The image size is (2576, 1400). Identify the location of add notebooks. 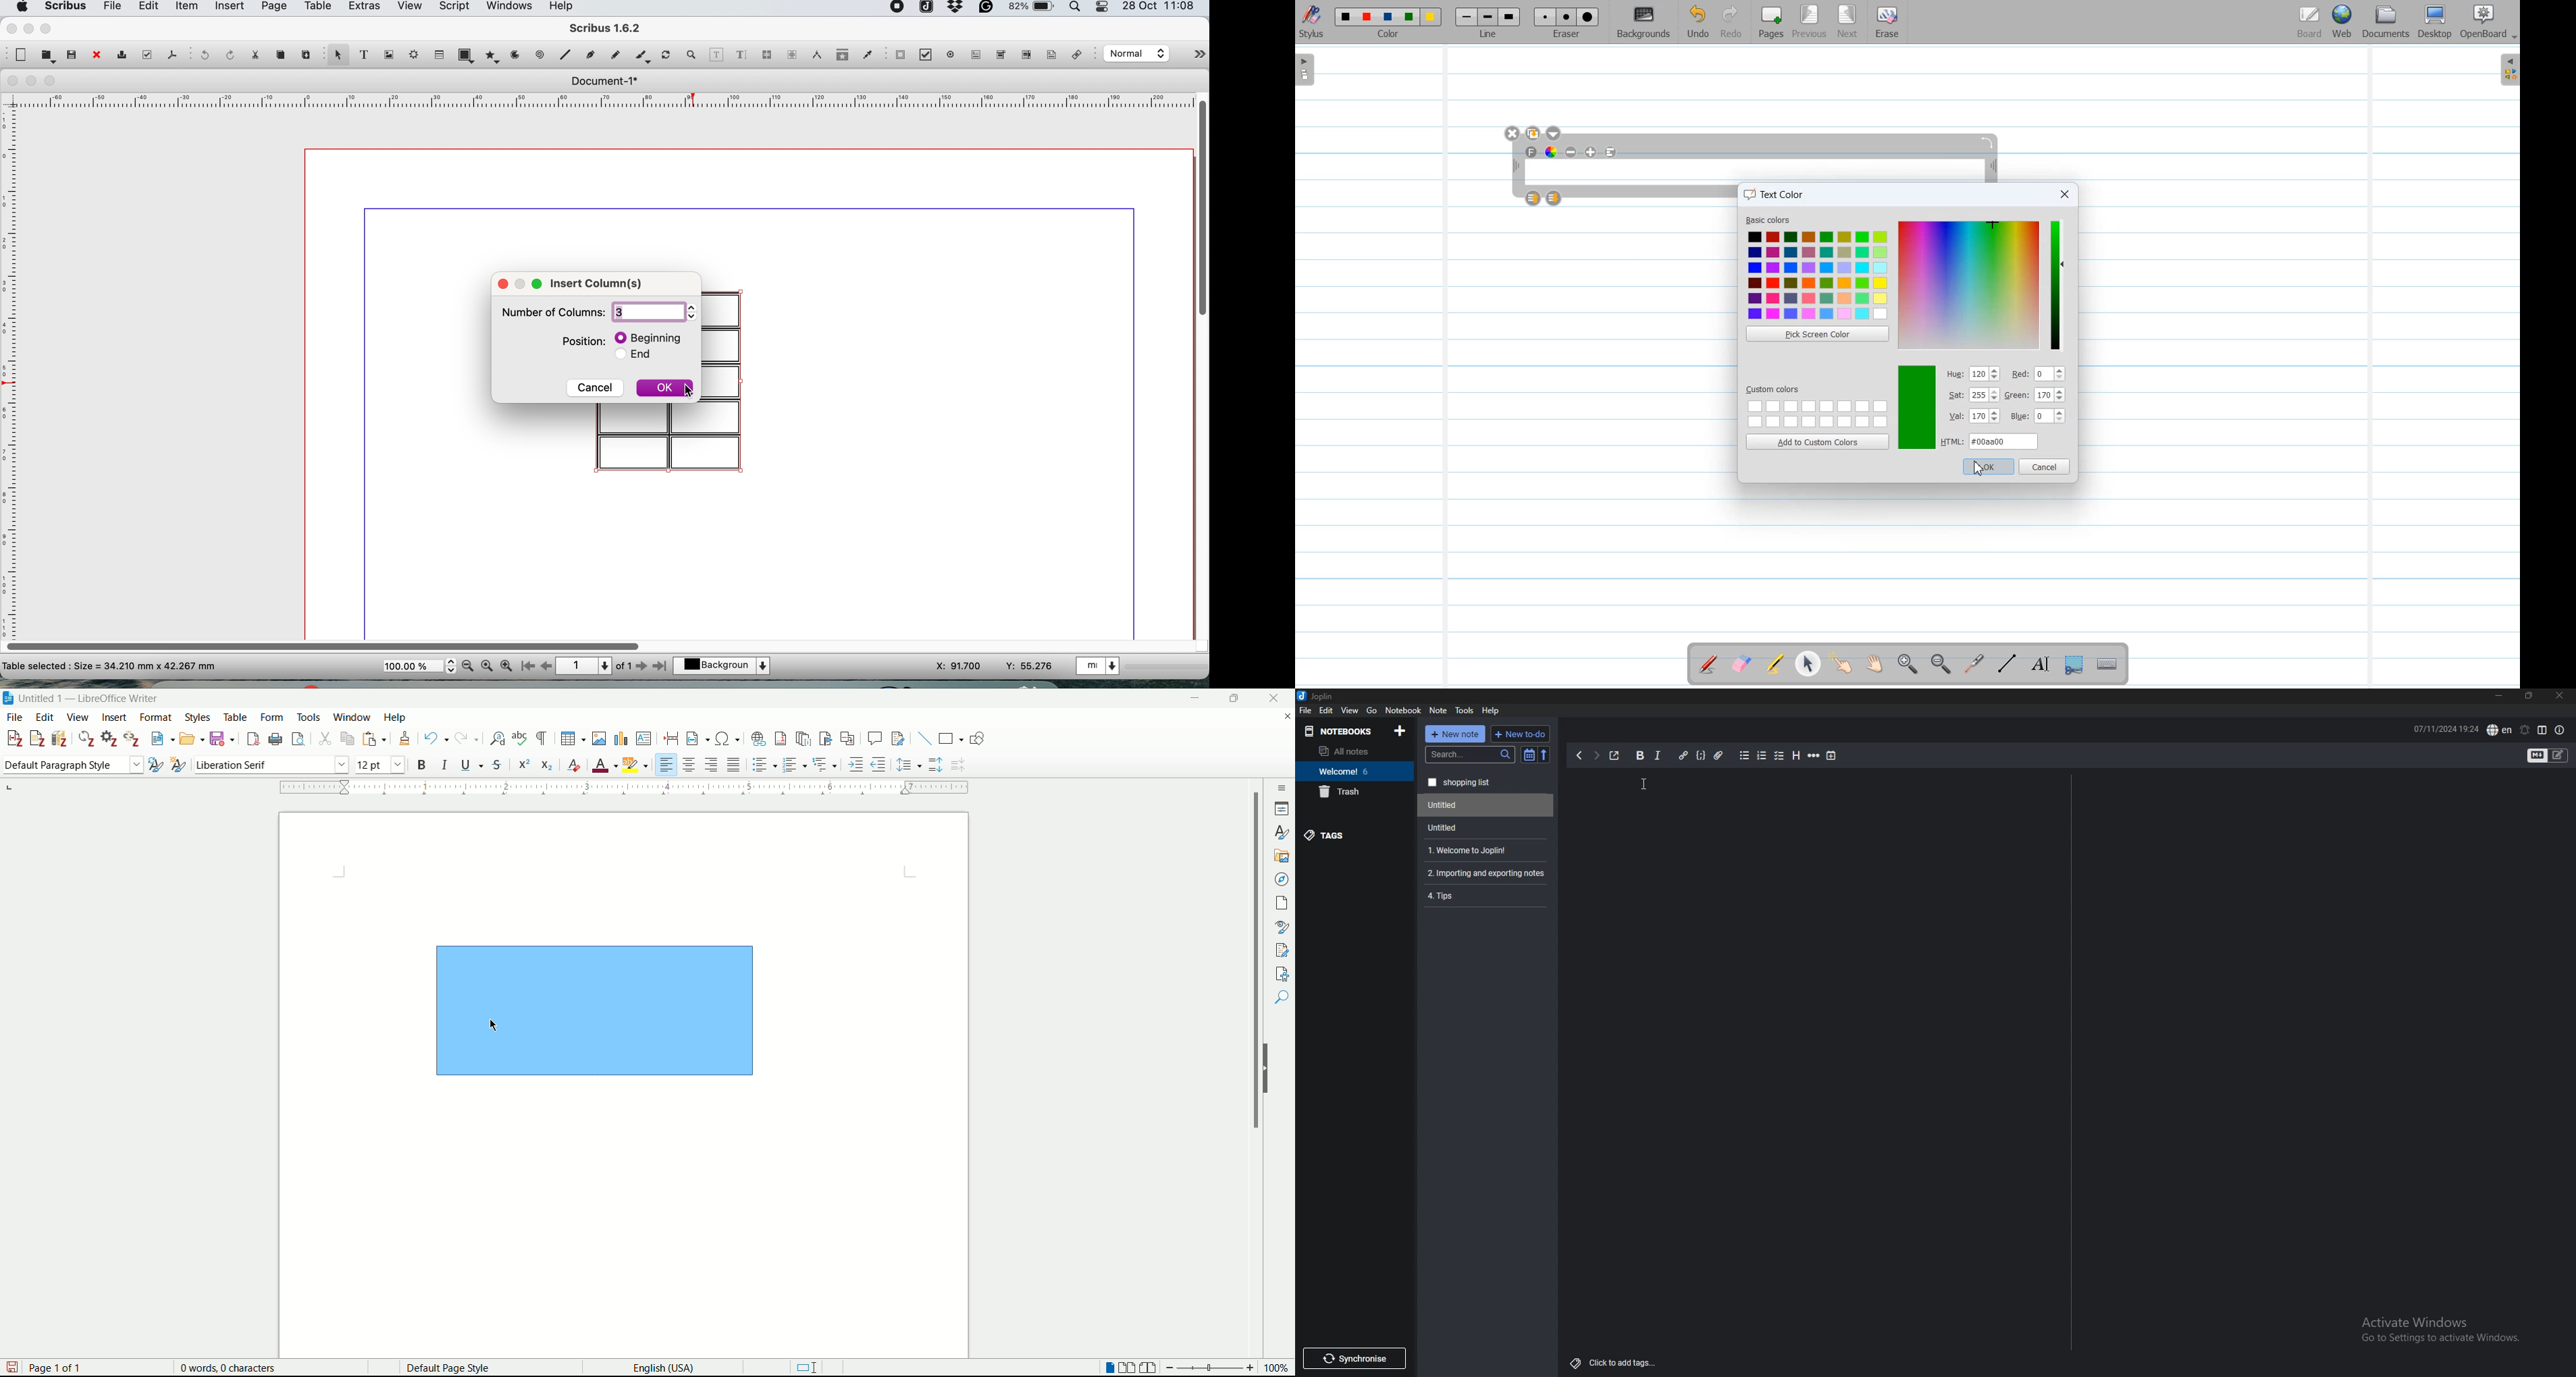
(1400, 730).